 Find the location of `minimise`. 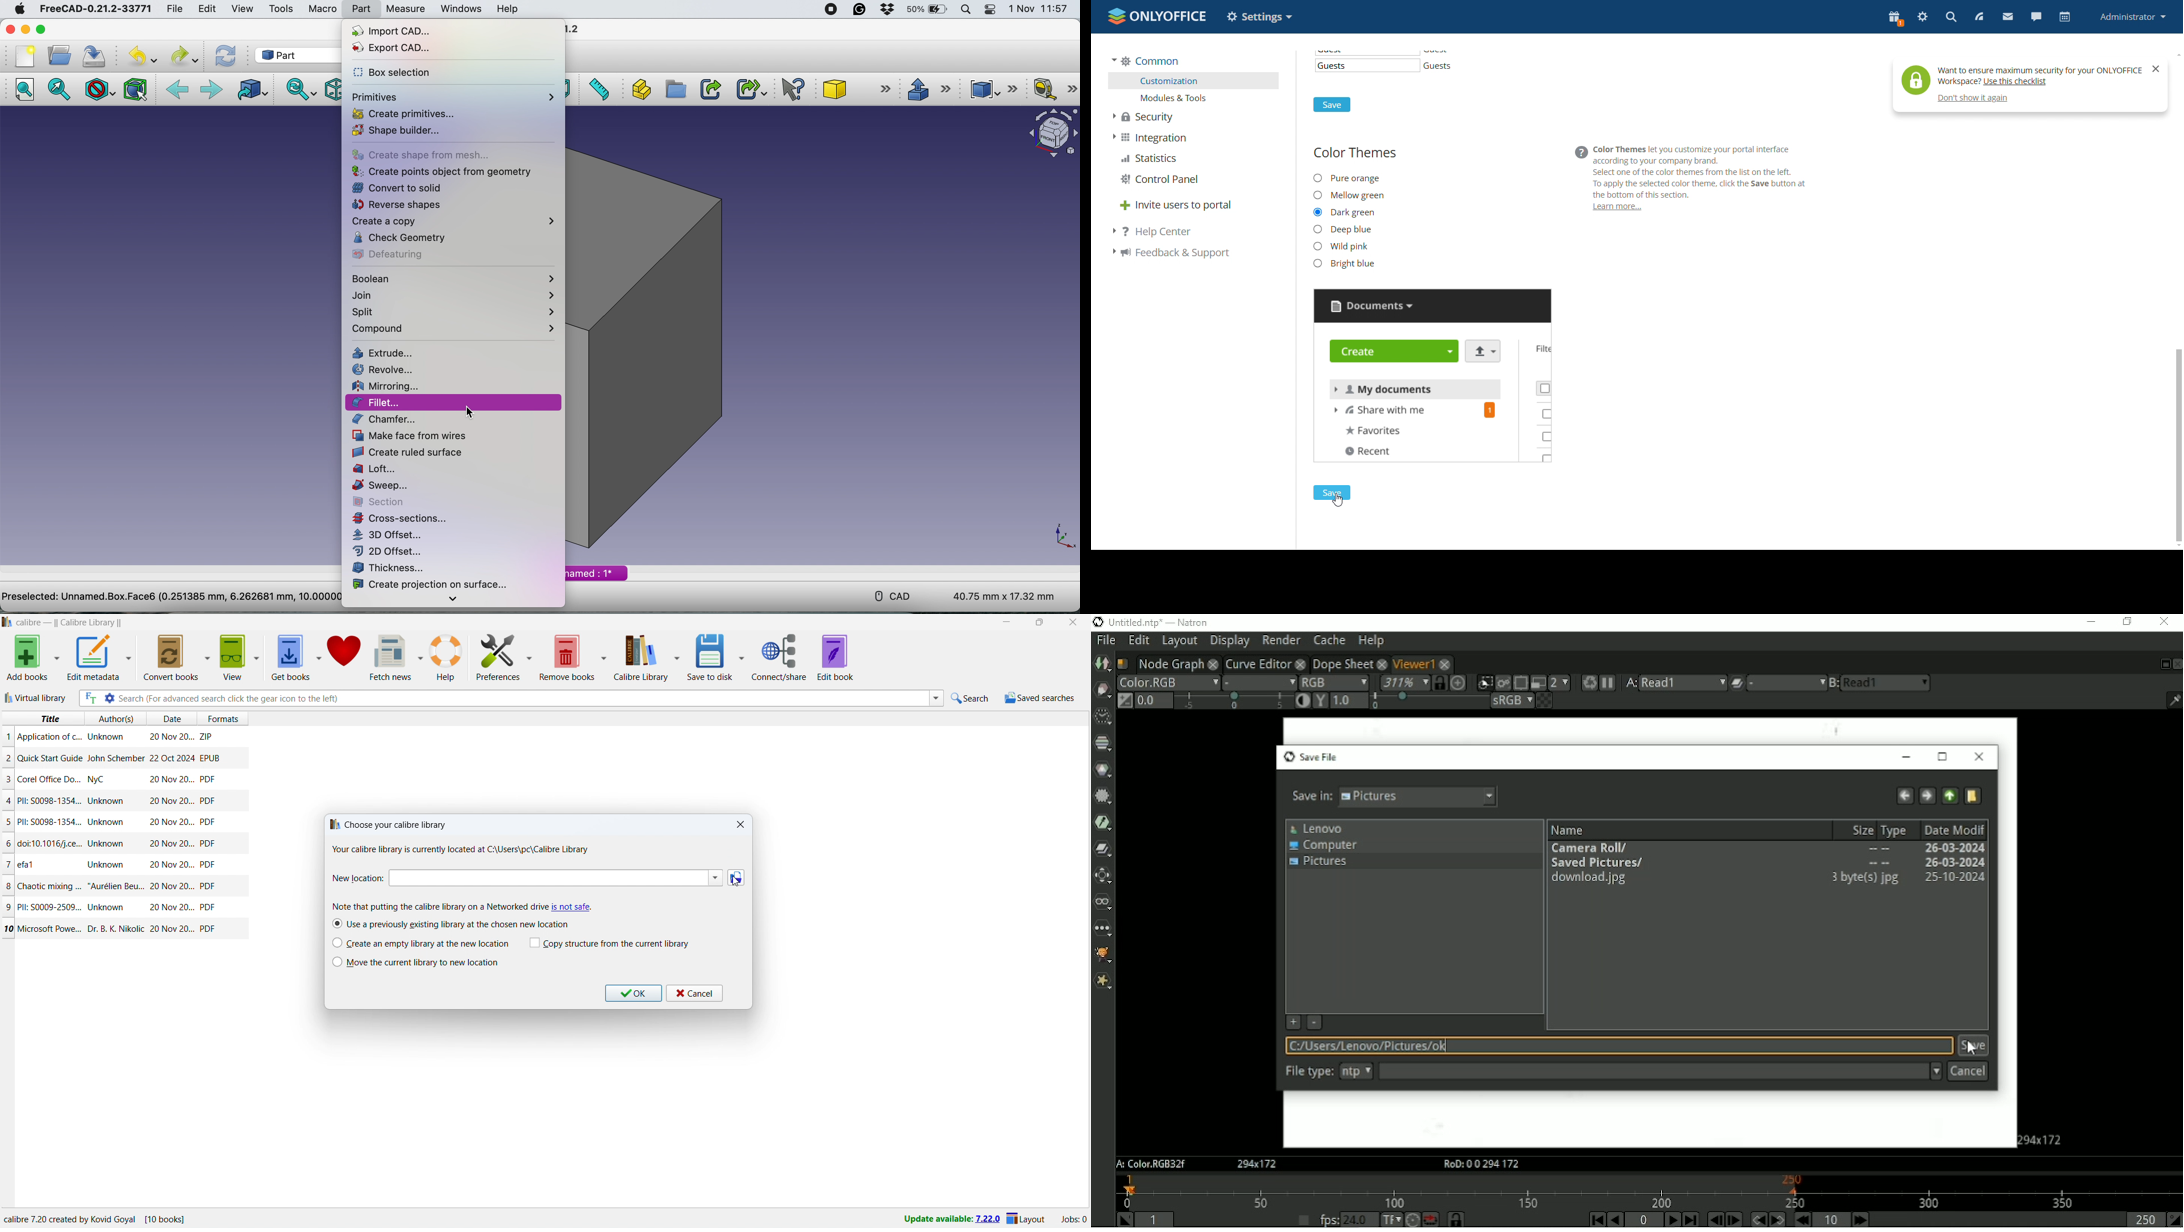

minimise is located at coordinates (26, 30).